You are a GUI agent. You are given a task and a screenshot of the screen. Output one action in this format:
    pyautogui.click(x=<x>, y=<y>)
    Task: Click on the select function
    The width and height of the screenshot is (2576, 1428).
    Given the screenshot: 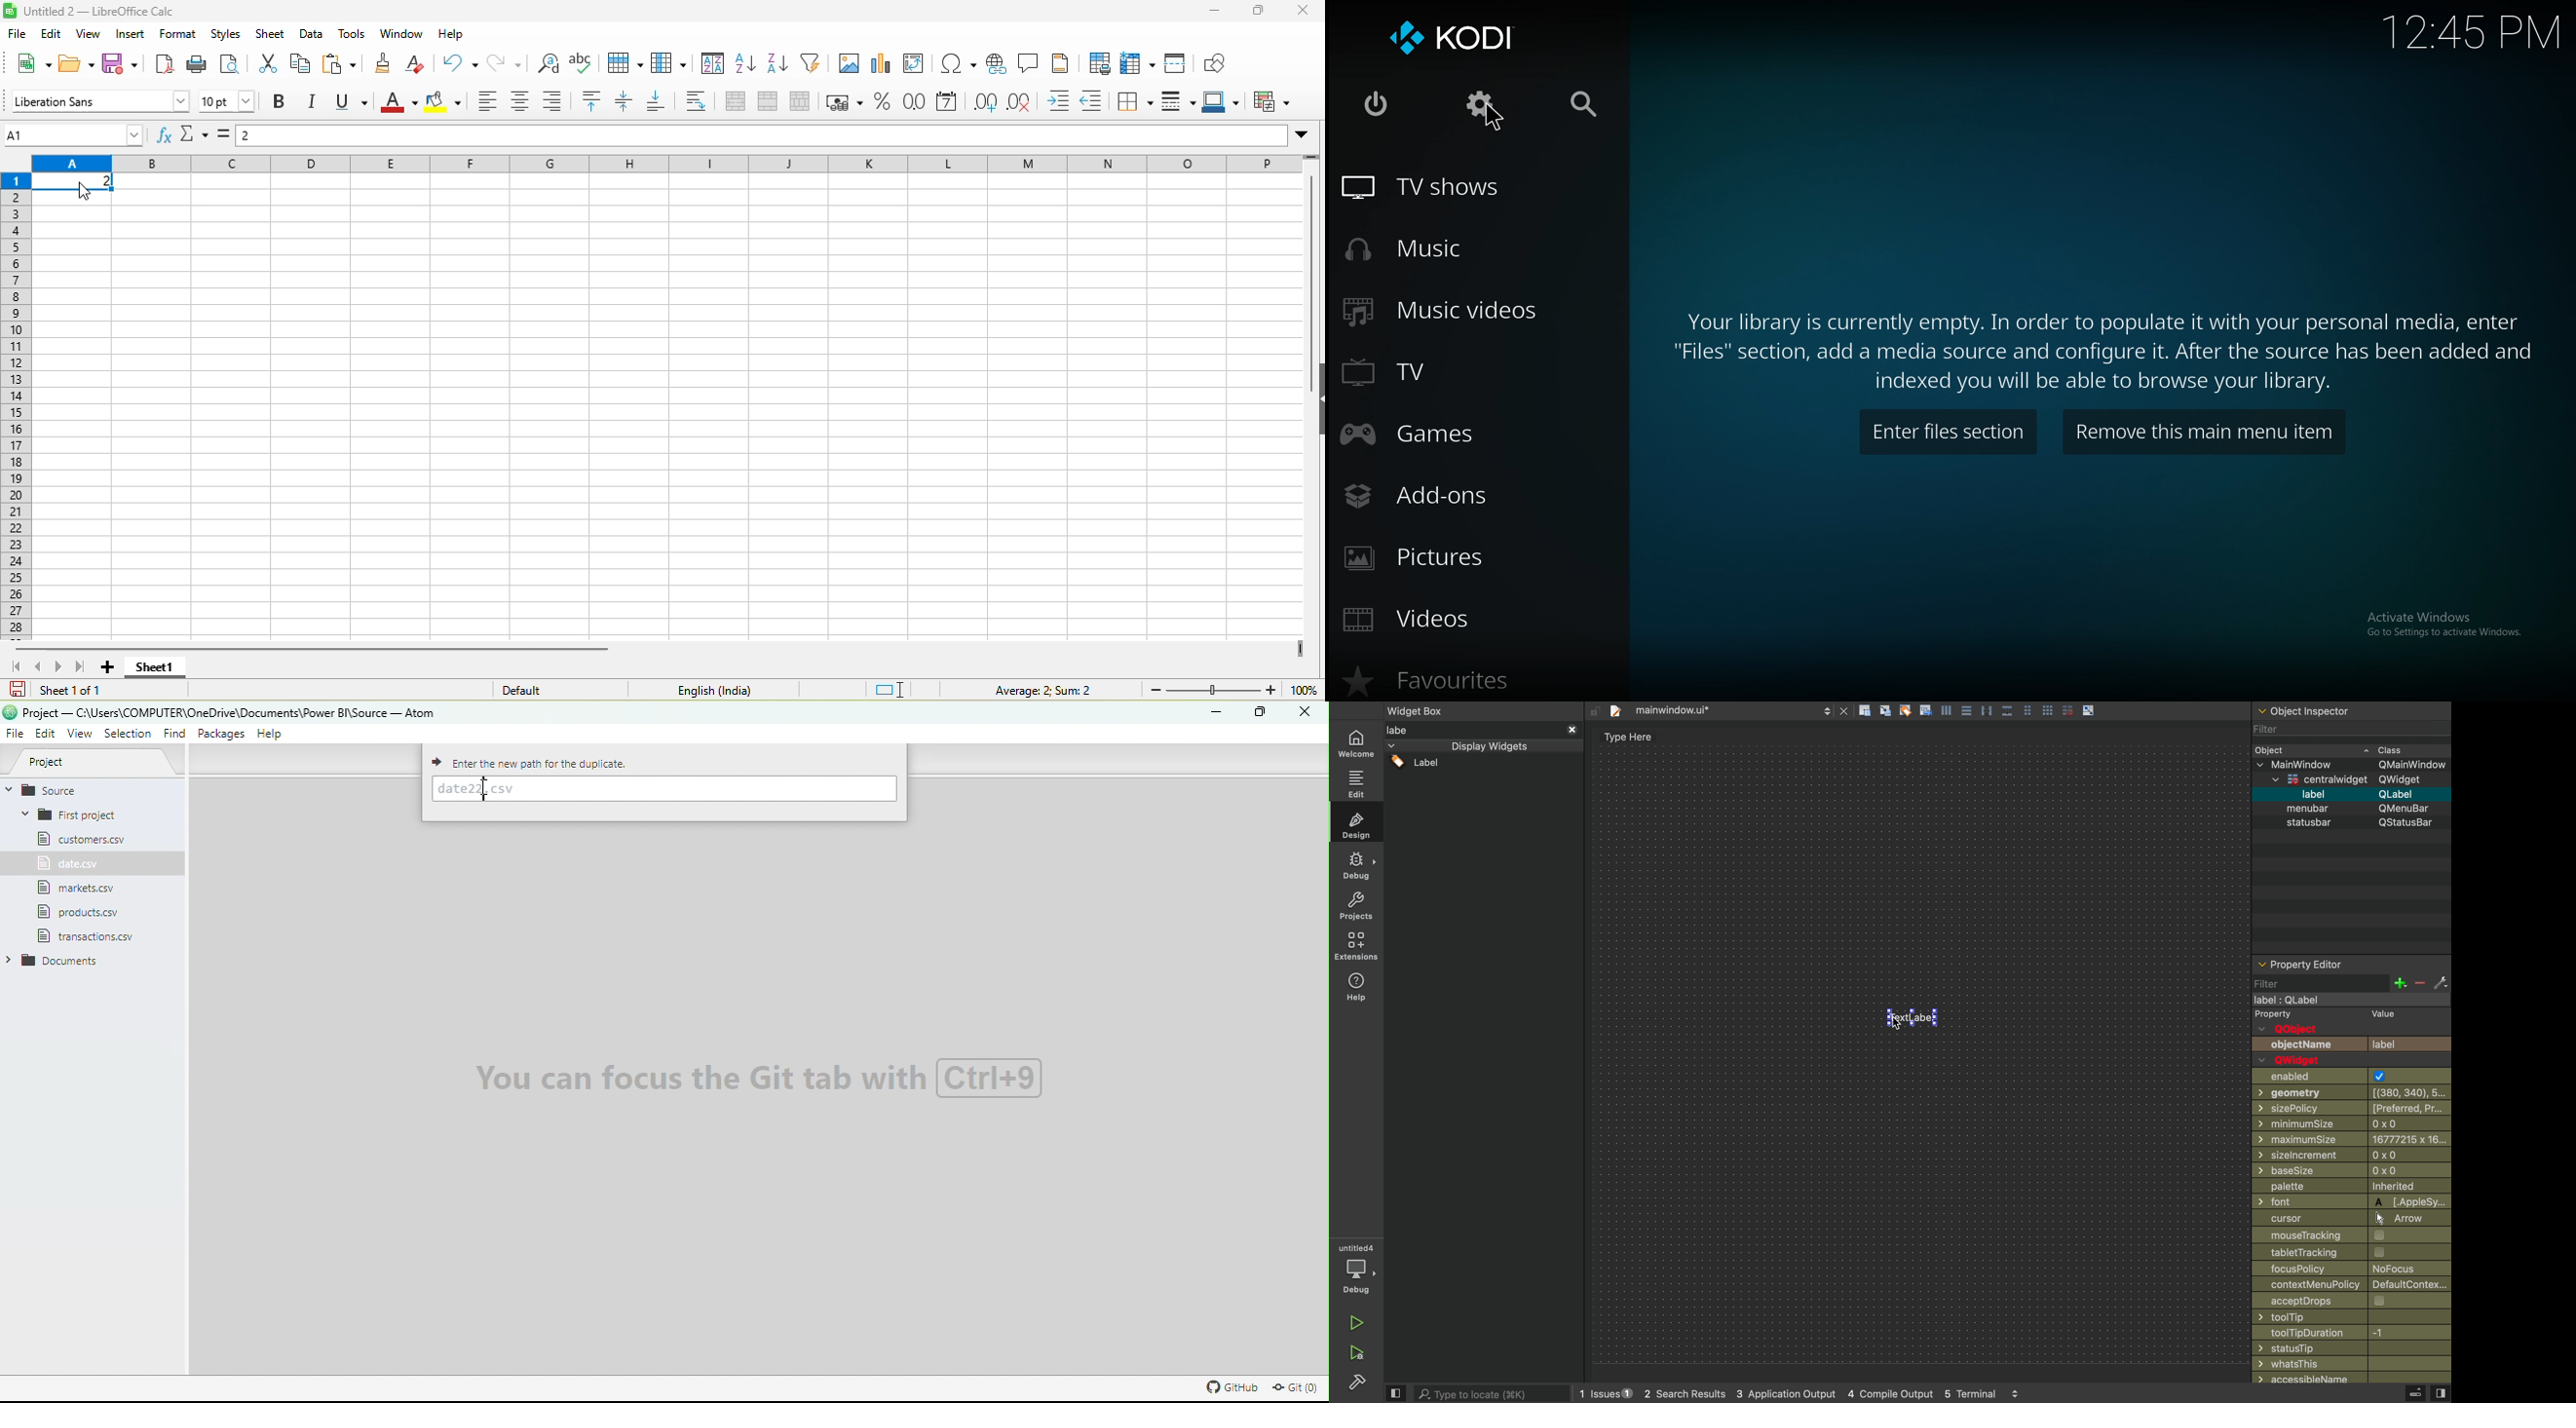 What is the action you would take?
    pyautogui.click(x=196, y=136)
    